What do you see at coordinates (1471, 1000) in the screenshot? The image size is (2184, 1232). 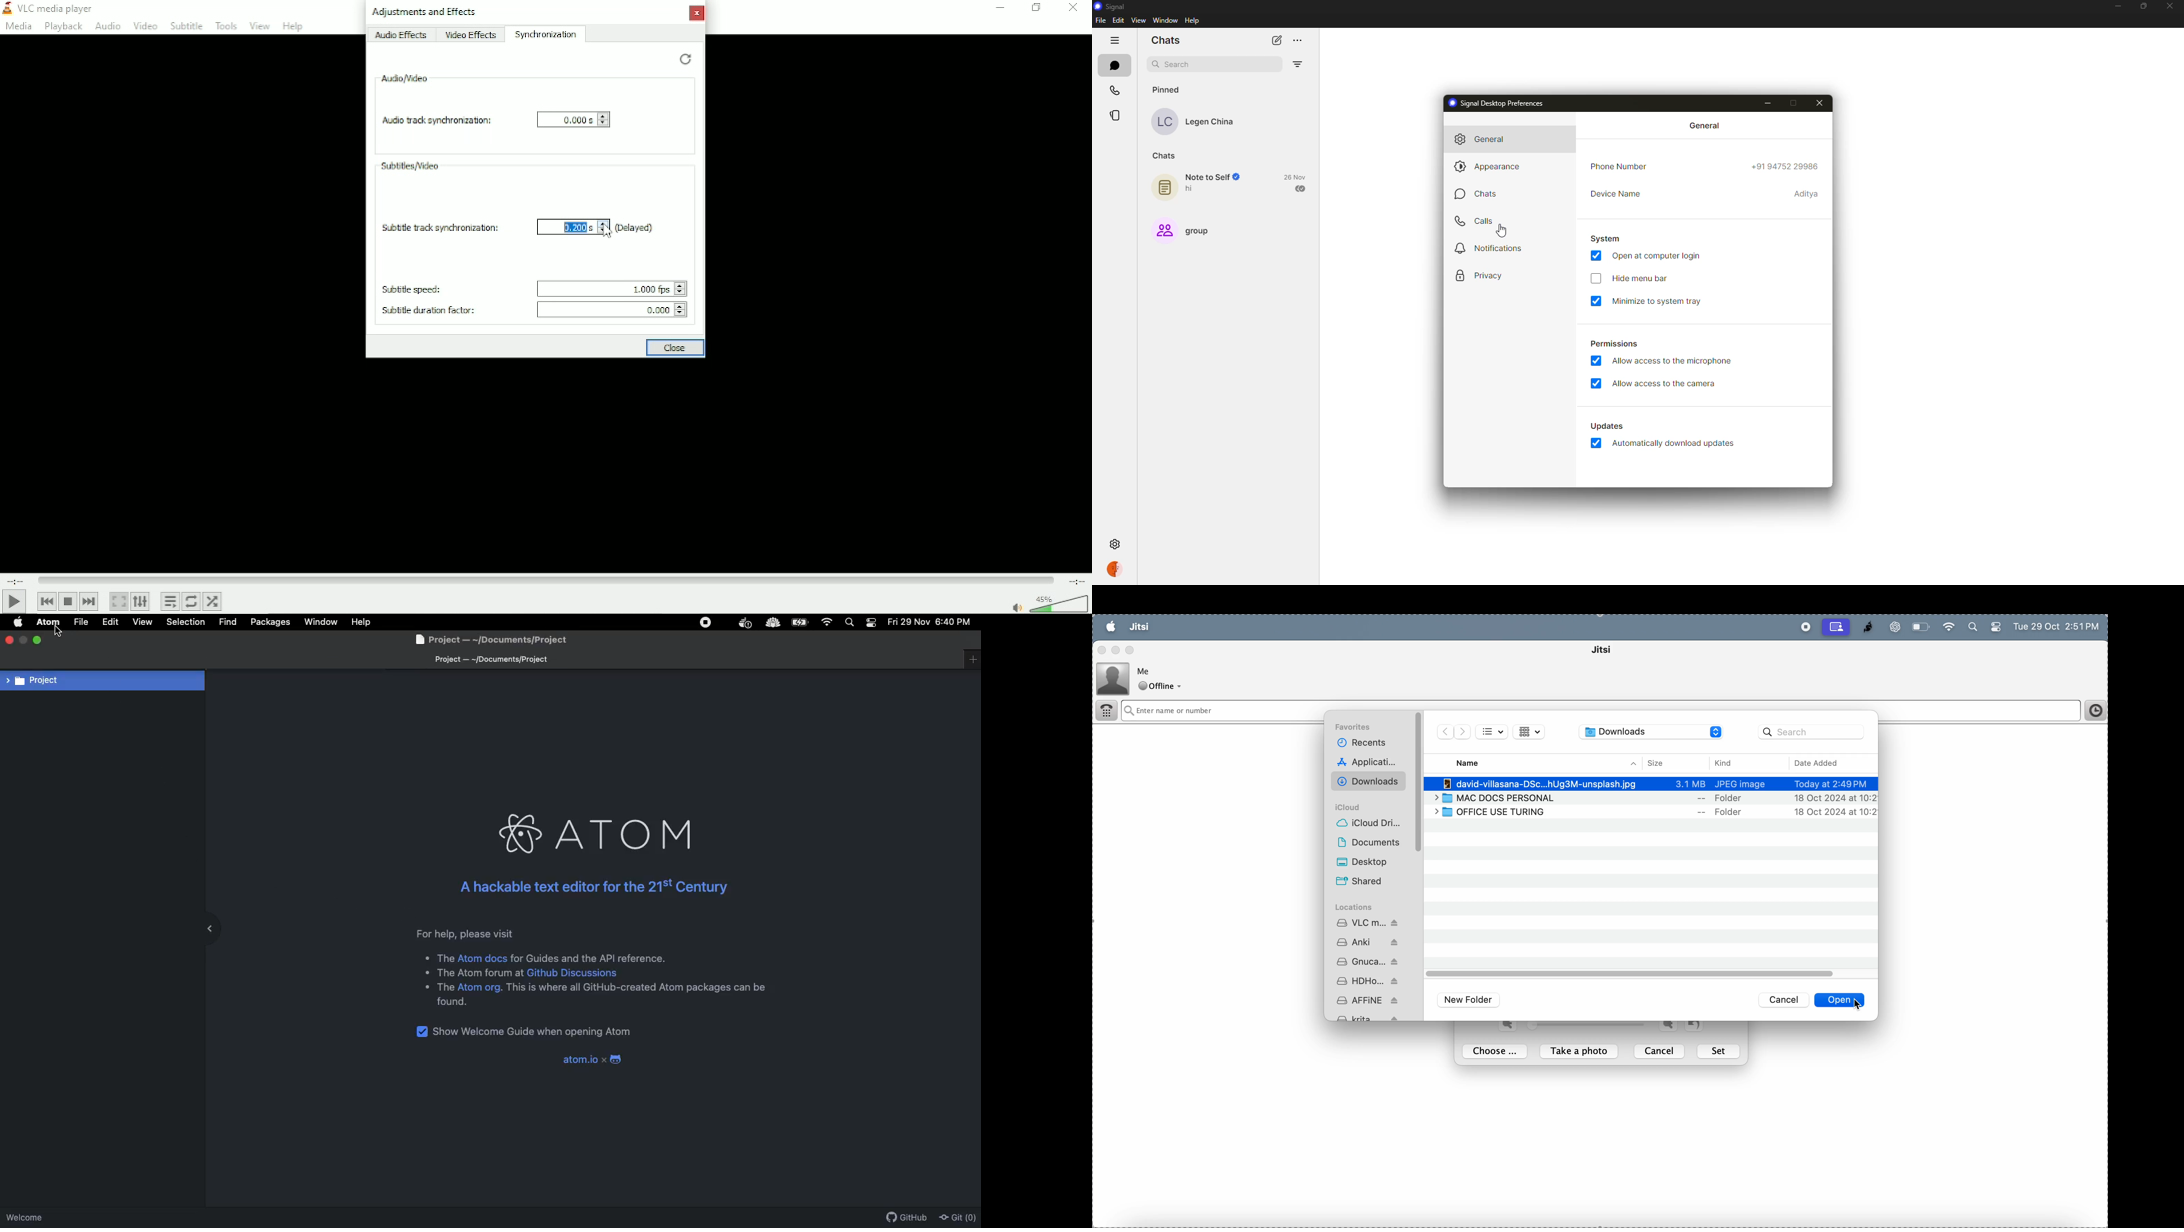 I see `new folder` at bounding box center [1471, 1000].